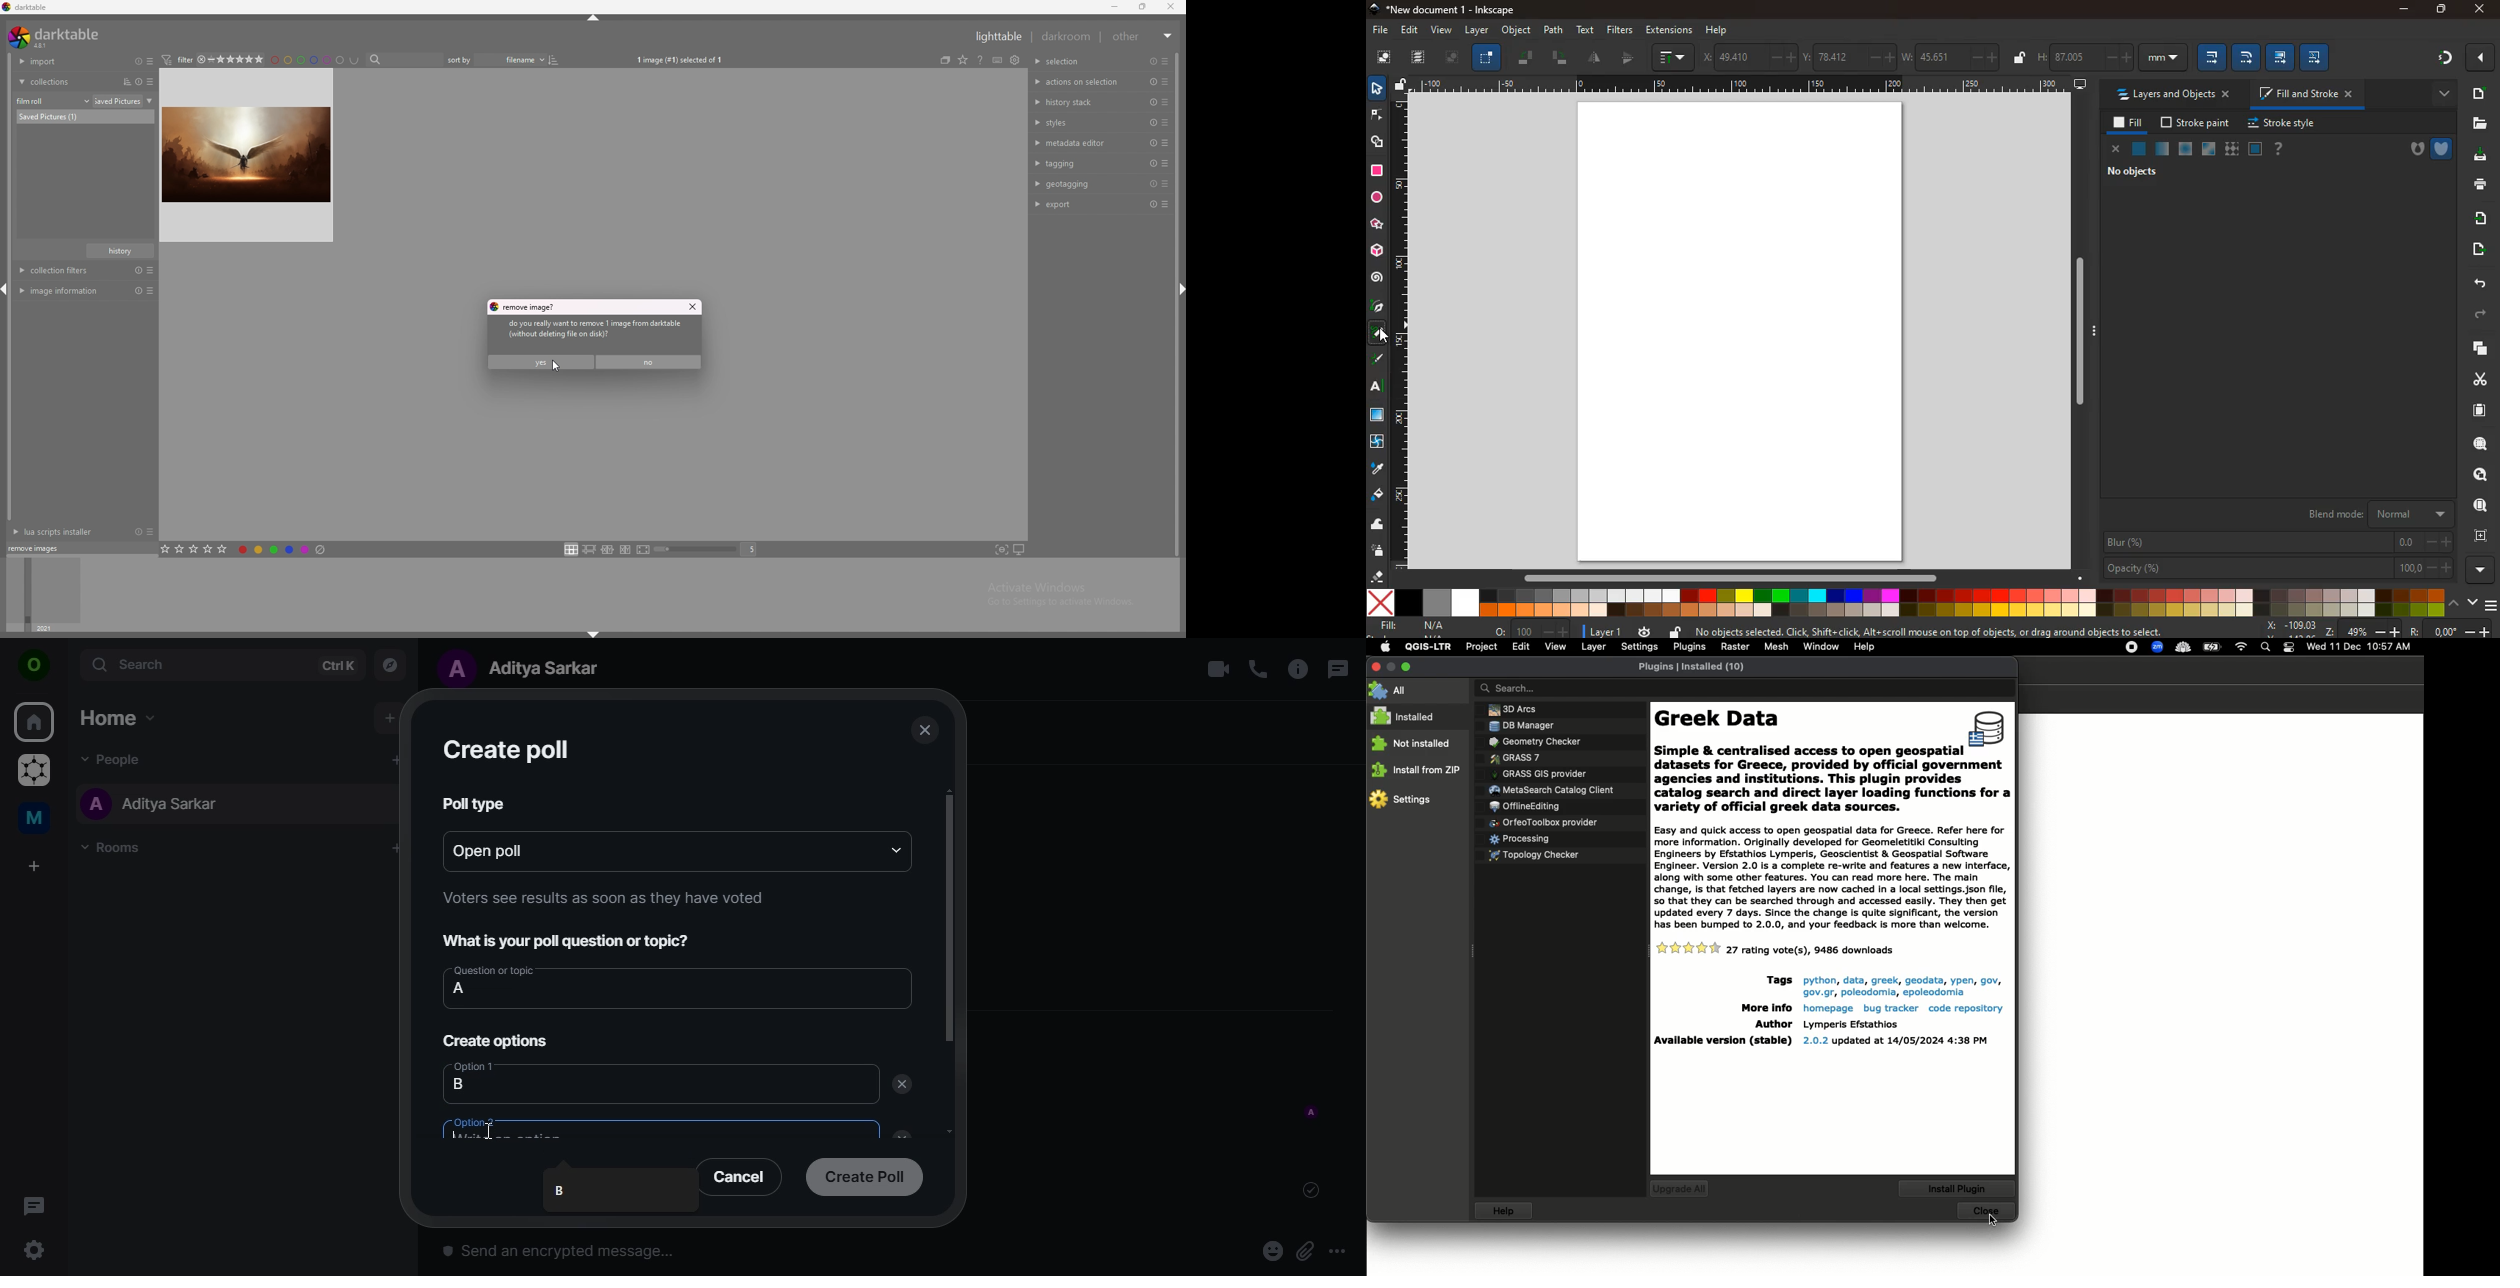 This screenshot has width=2520, height=1288. Describe the element at coordinates (979, 59) in the screenshot. I see `change type of overlays` at that location.